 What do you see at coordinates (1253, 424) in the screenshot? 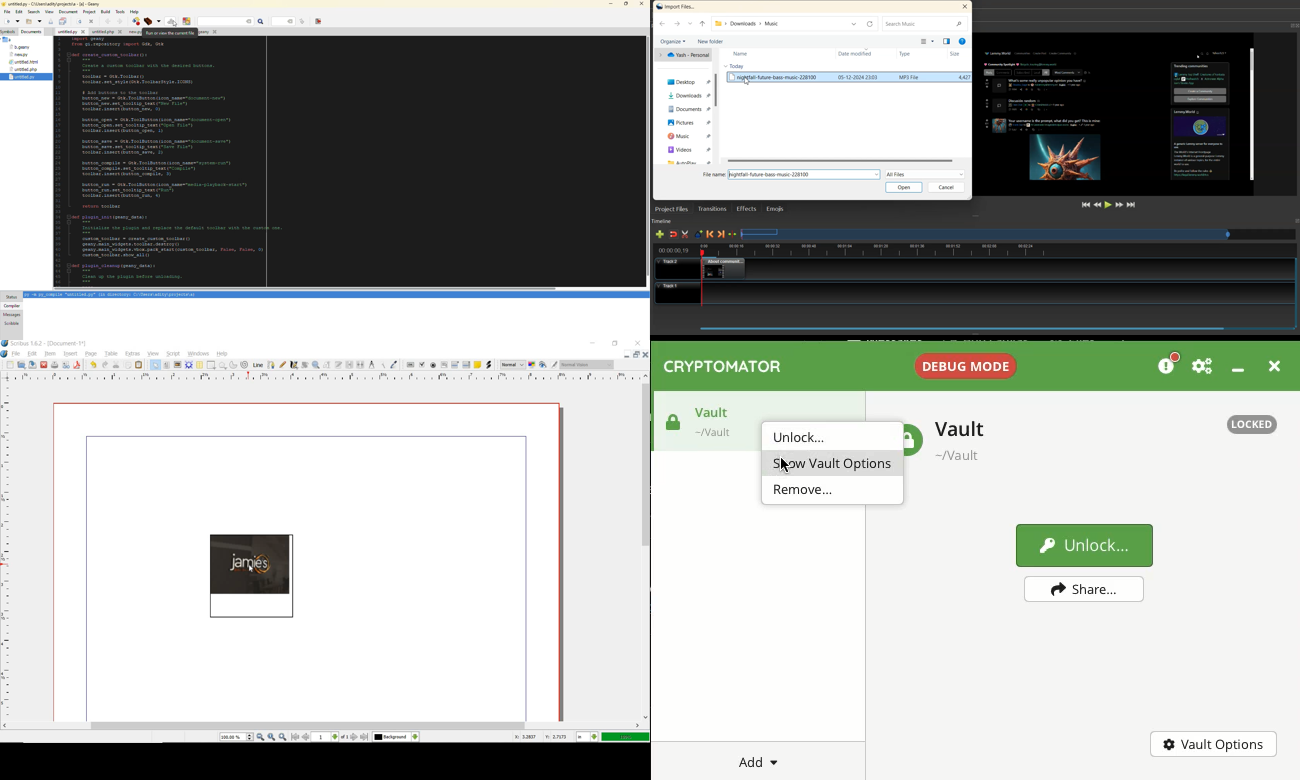
I see `LOCKED` at bounding box center [1253, 424].